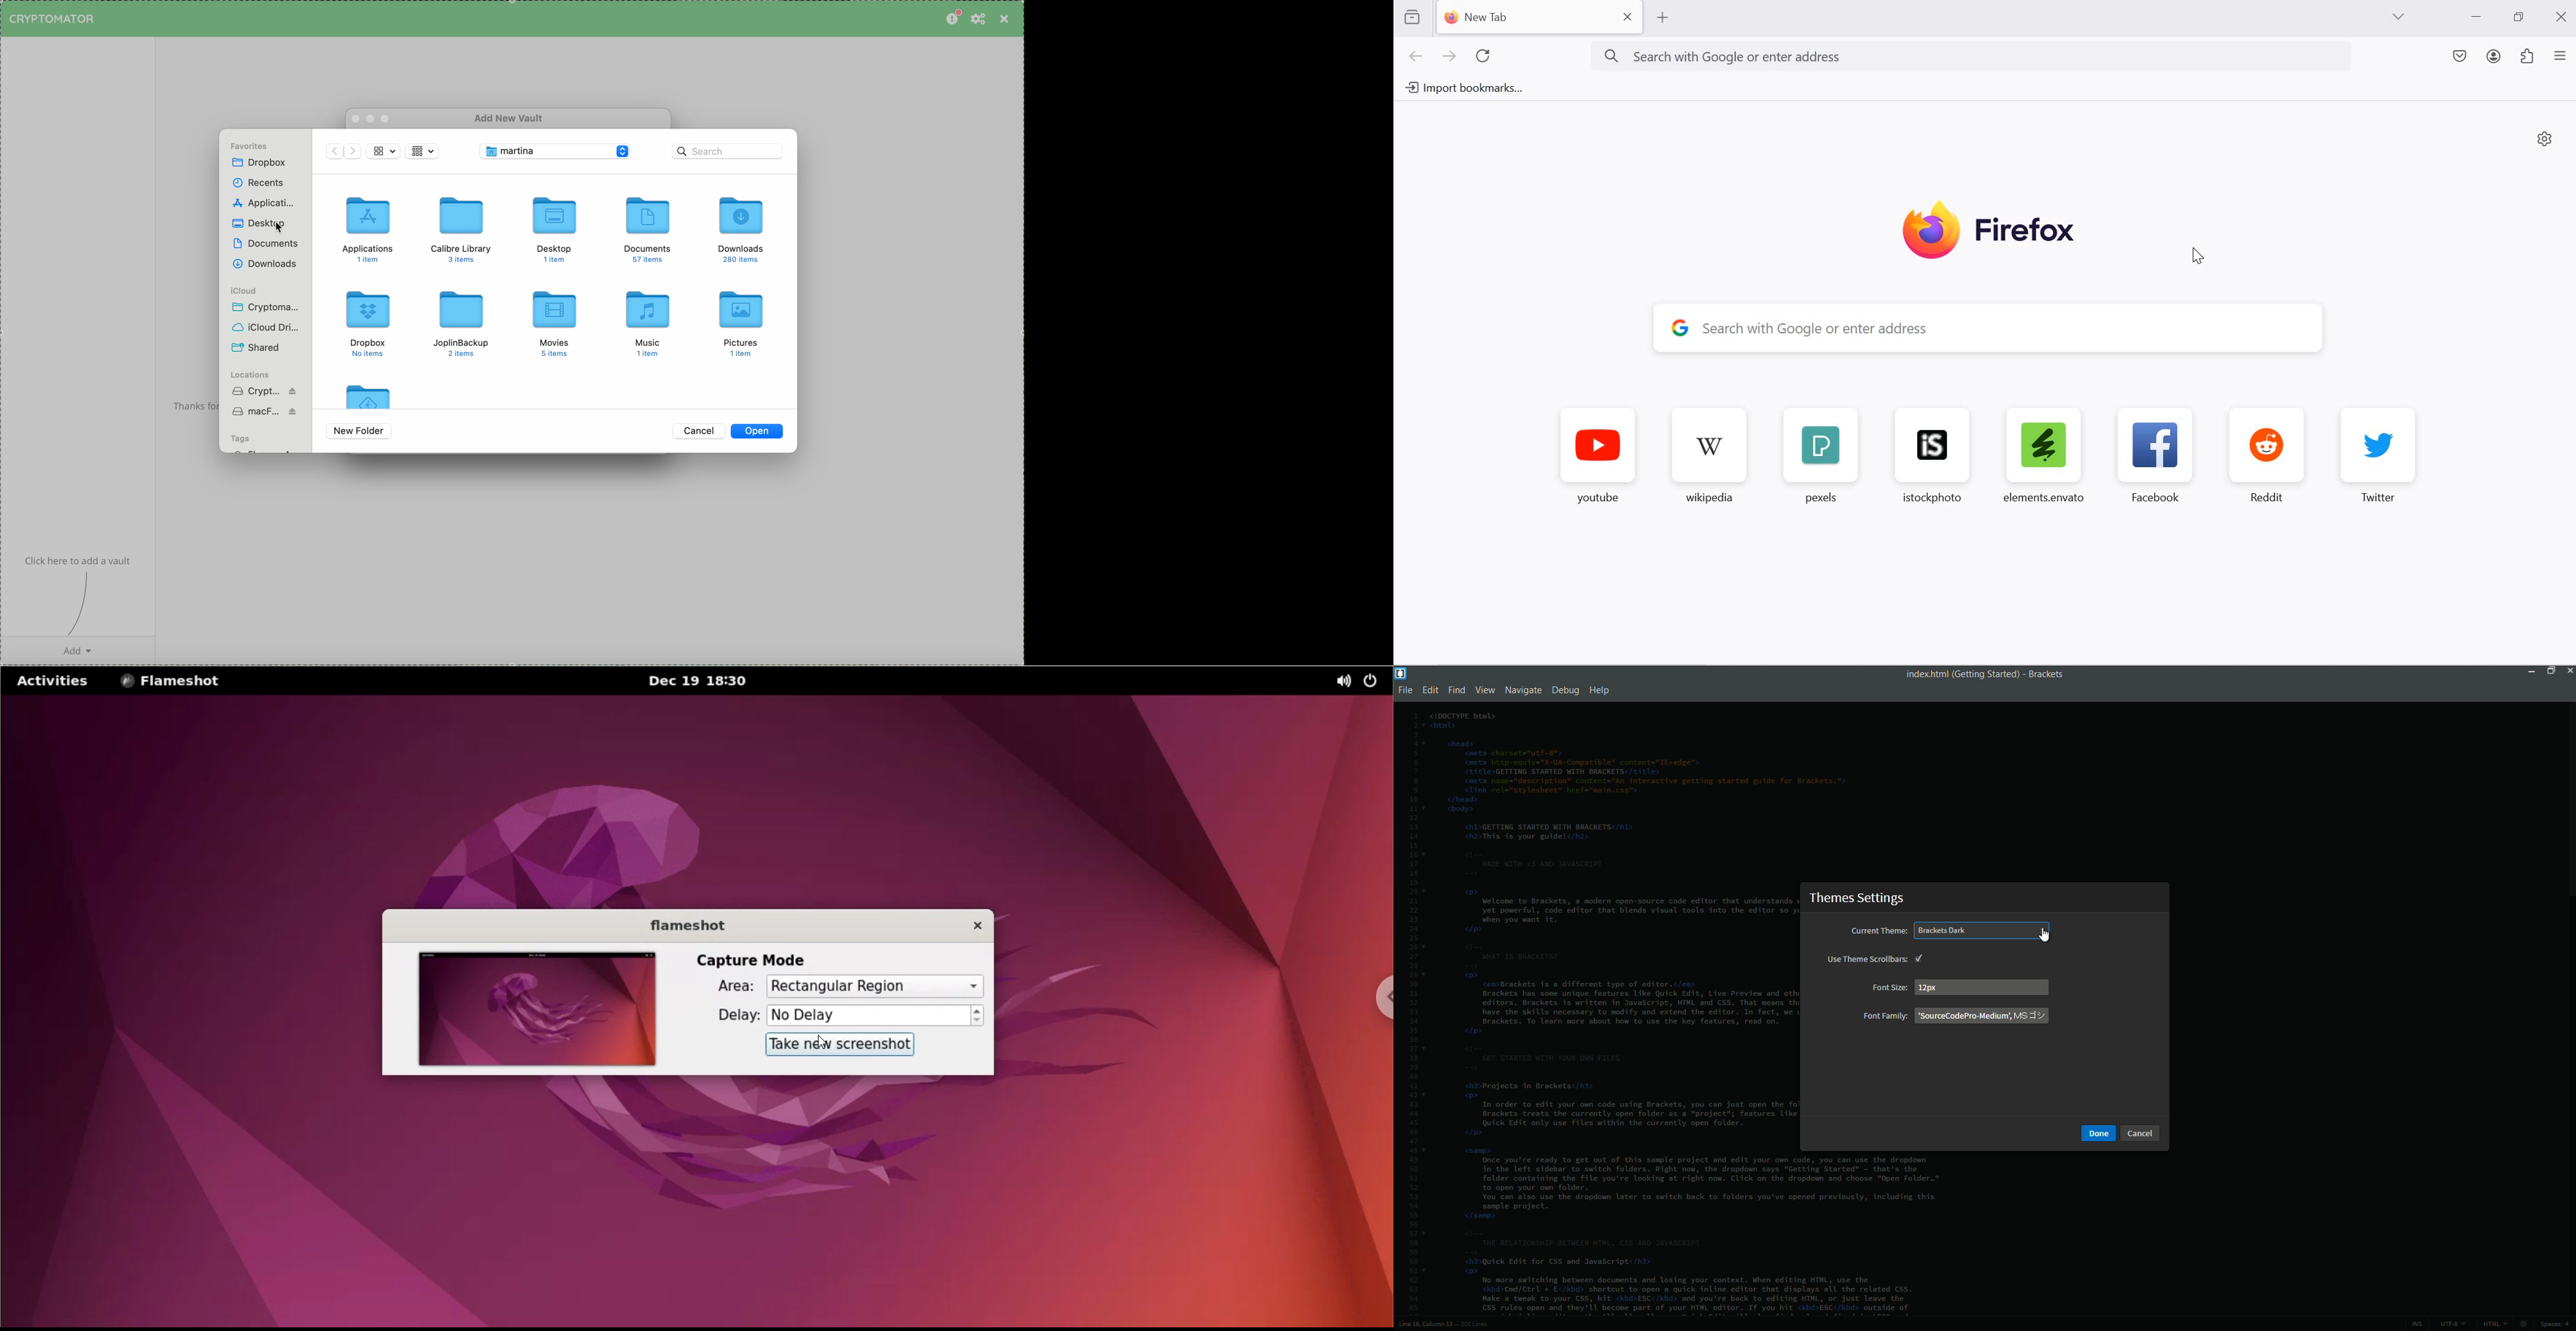 The width and height of the screenshot is (2576, 1344). What do you see at coordinates (1404, 690) in the screenshot?
I see `file menu` at bounding box center [1404, 690].